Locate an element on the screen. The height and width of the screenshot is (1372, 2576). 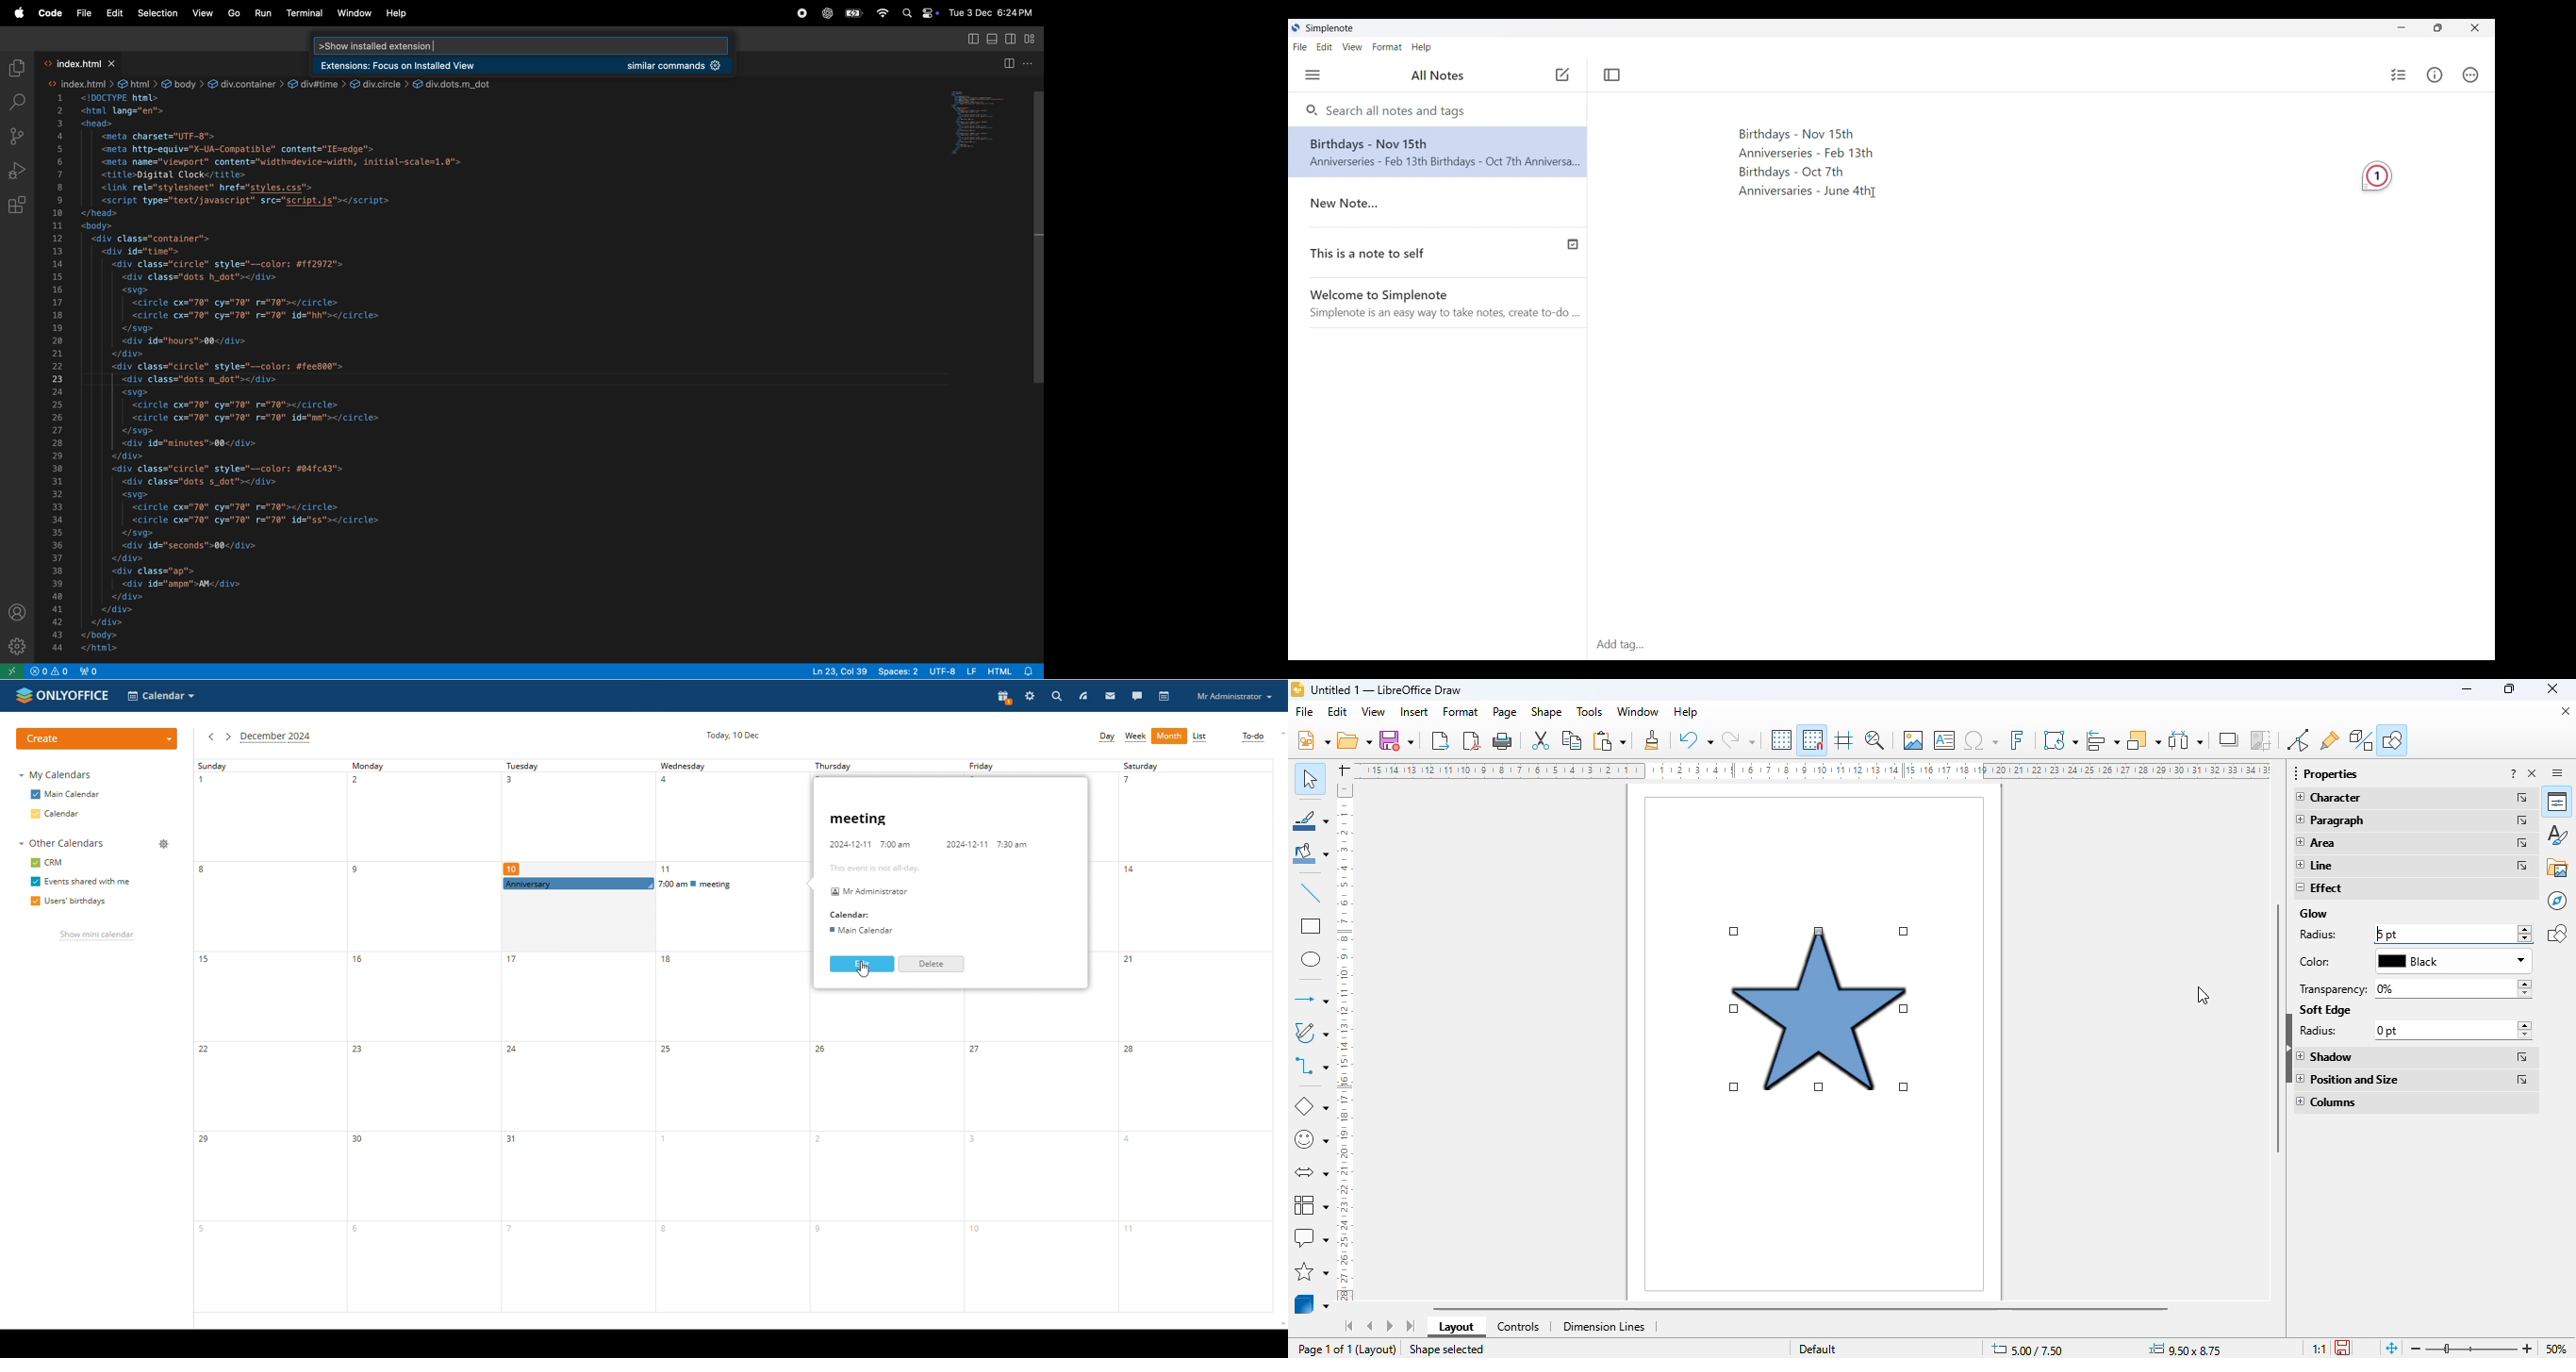
show gluepoint functions  is located at coordinates (2330, 740).